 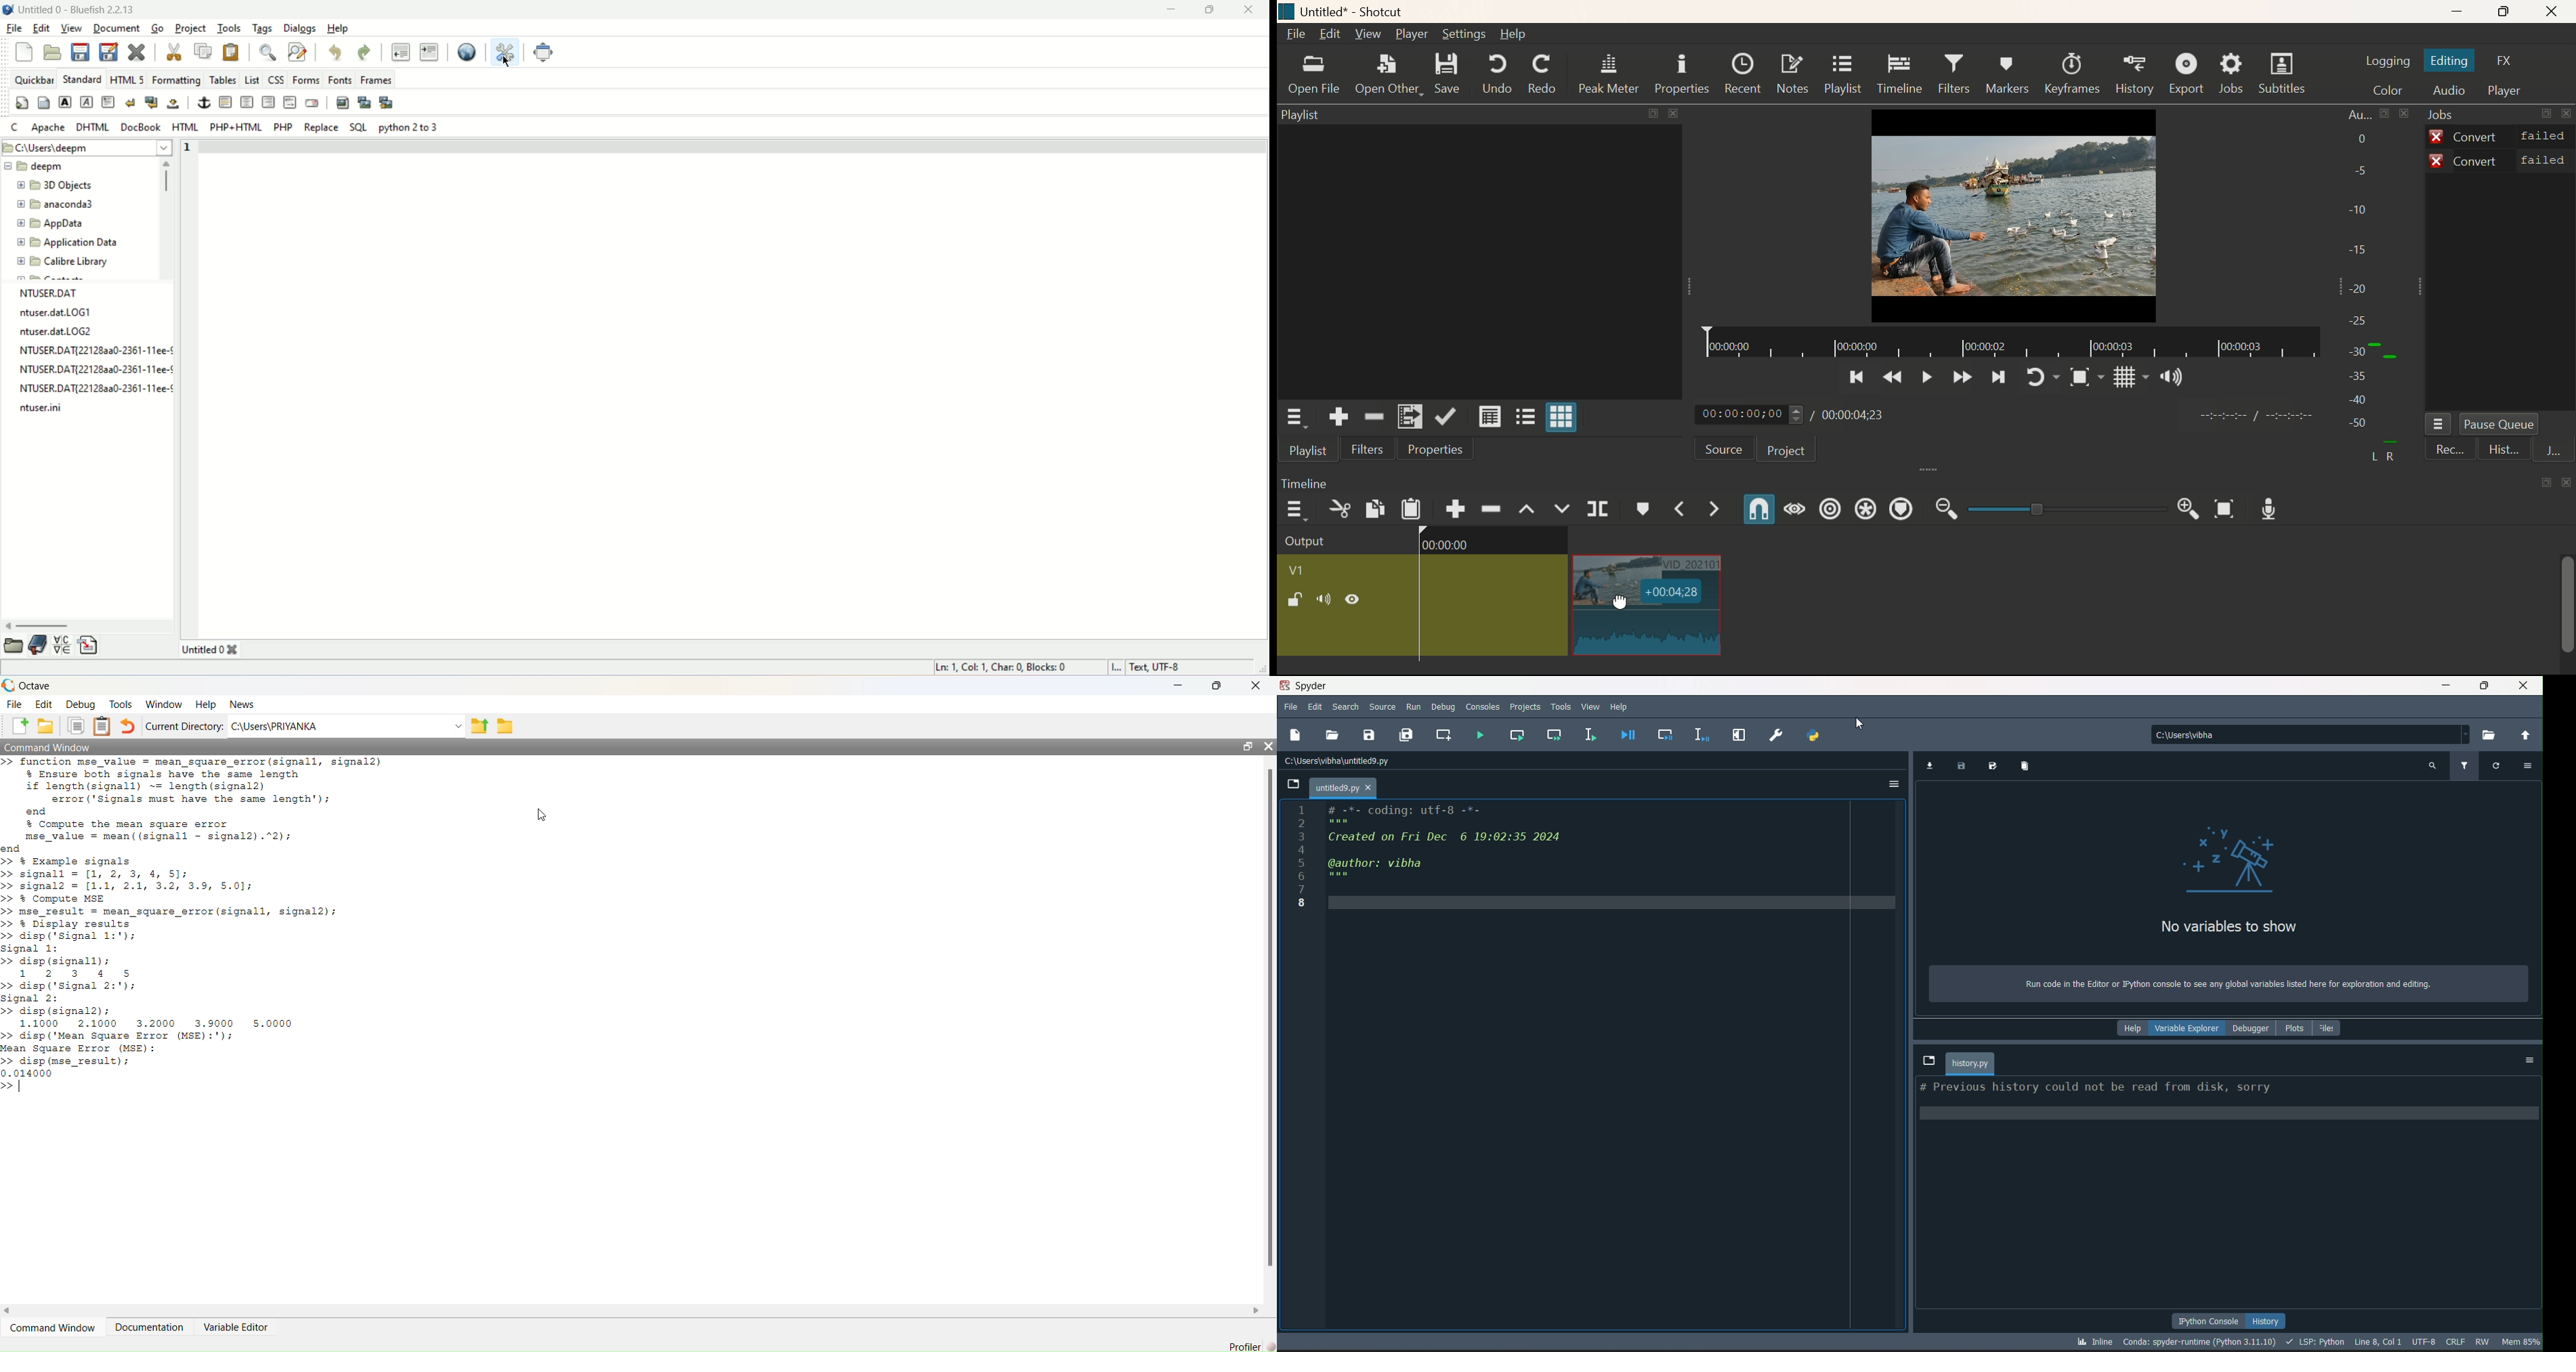 I want to click on filter variable, so click(x=2465, y=766).